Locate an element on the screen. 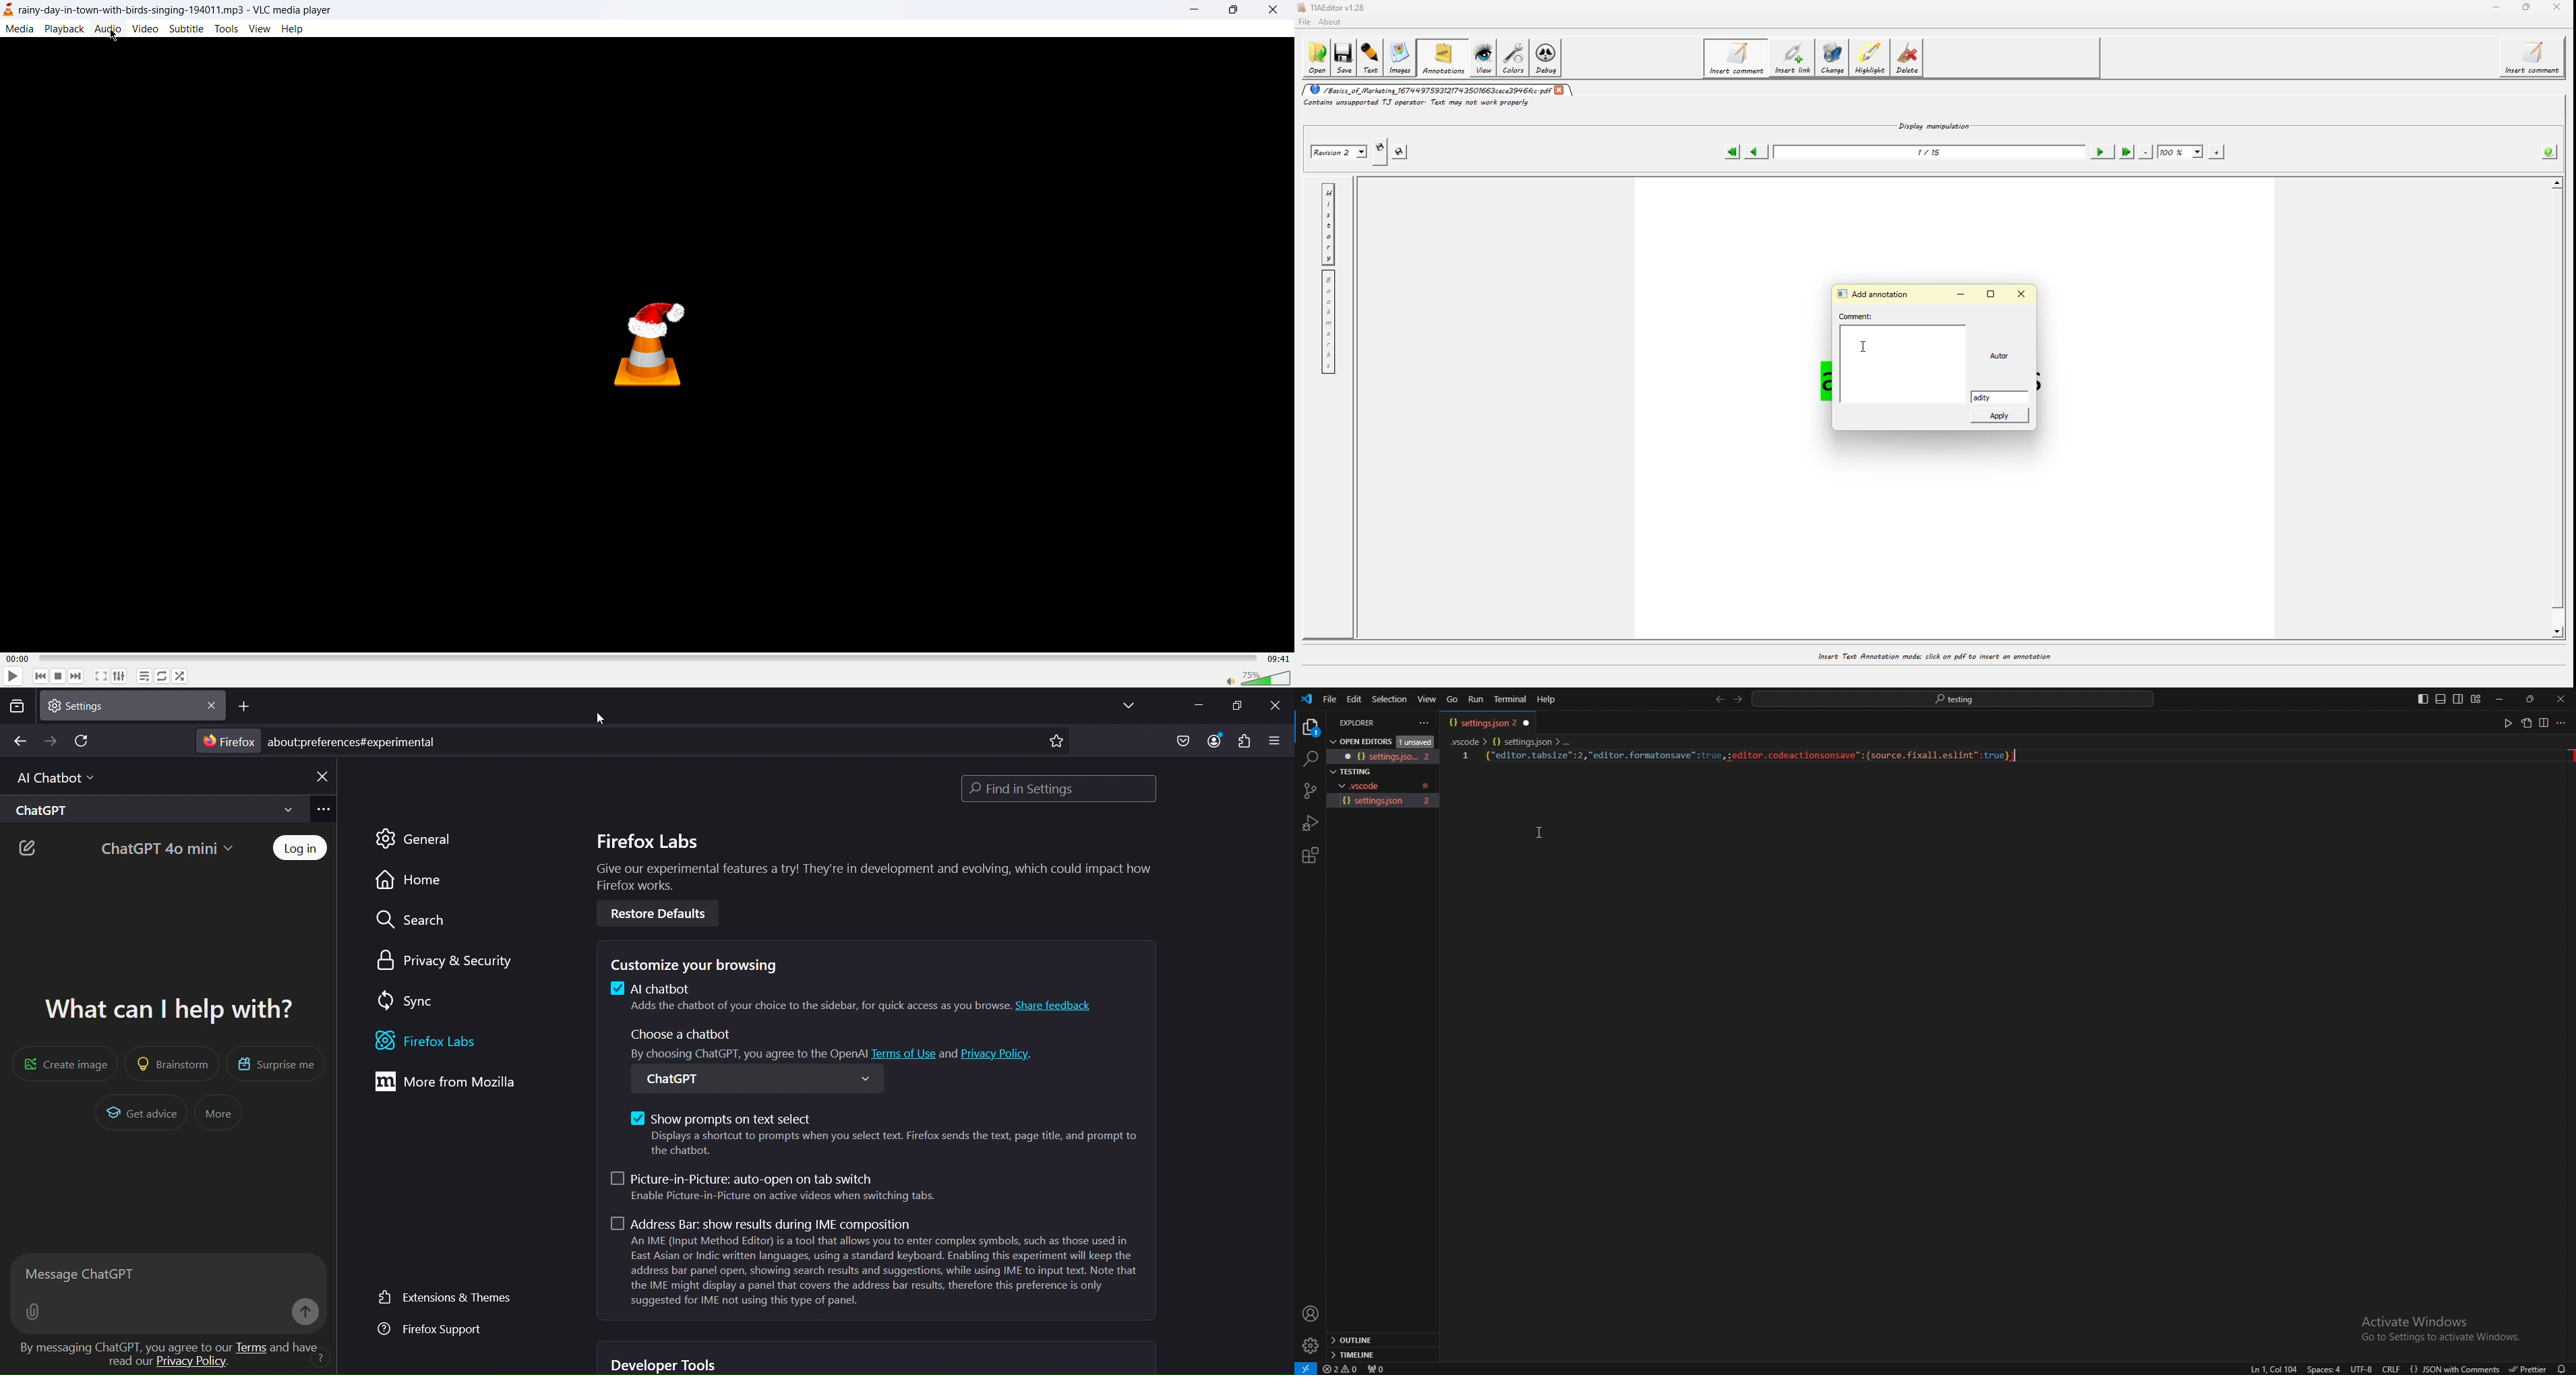 This screenshot has height=1400, width=2576. and have is located at coordinates (298, 1346).